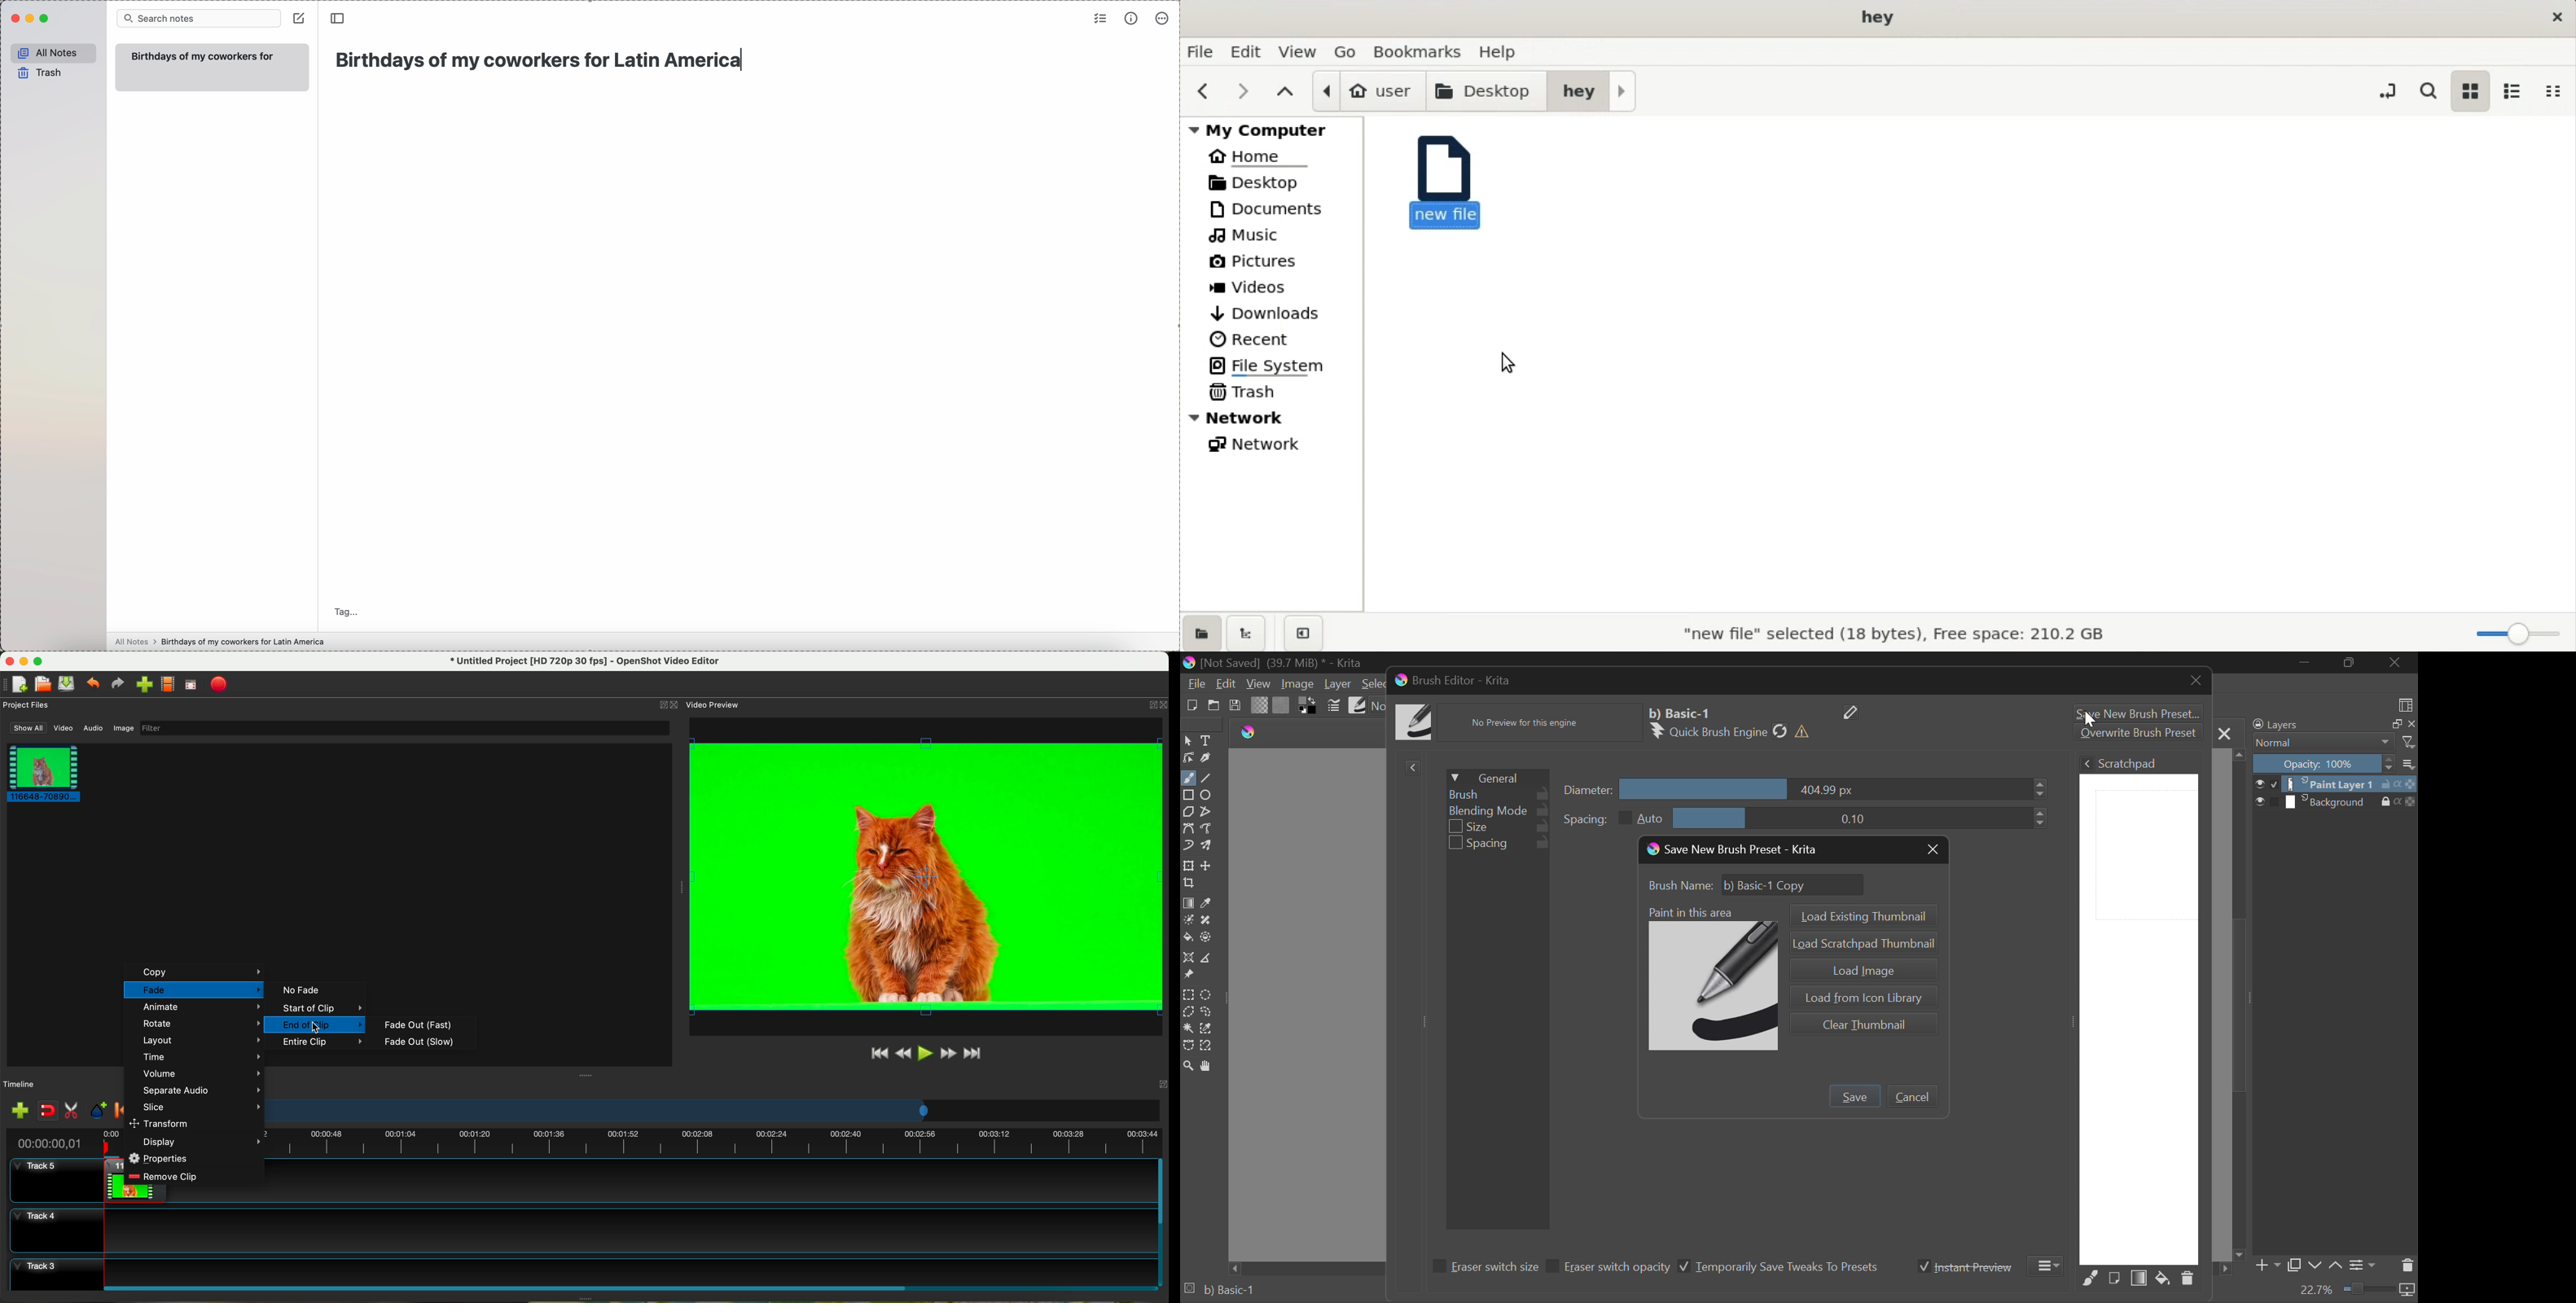 This screenshot has width=2576, height=1316. Describe the element at coordinates (1334, 706) in the screenshot. I see `Cursor on Brush Settings` at that location.